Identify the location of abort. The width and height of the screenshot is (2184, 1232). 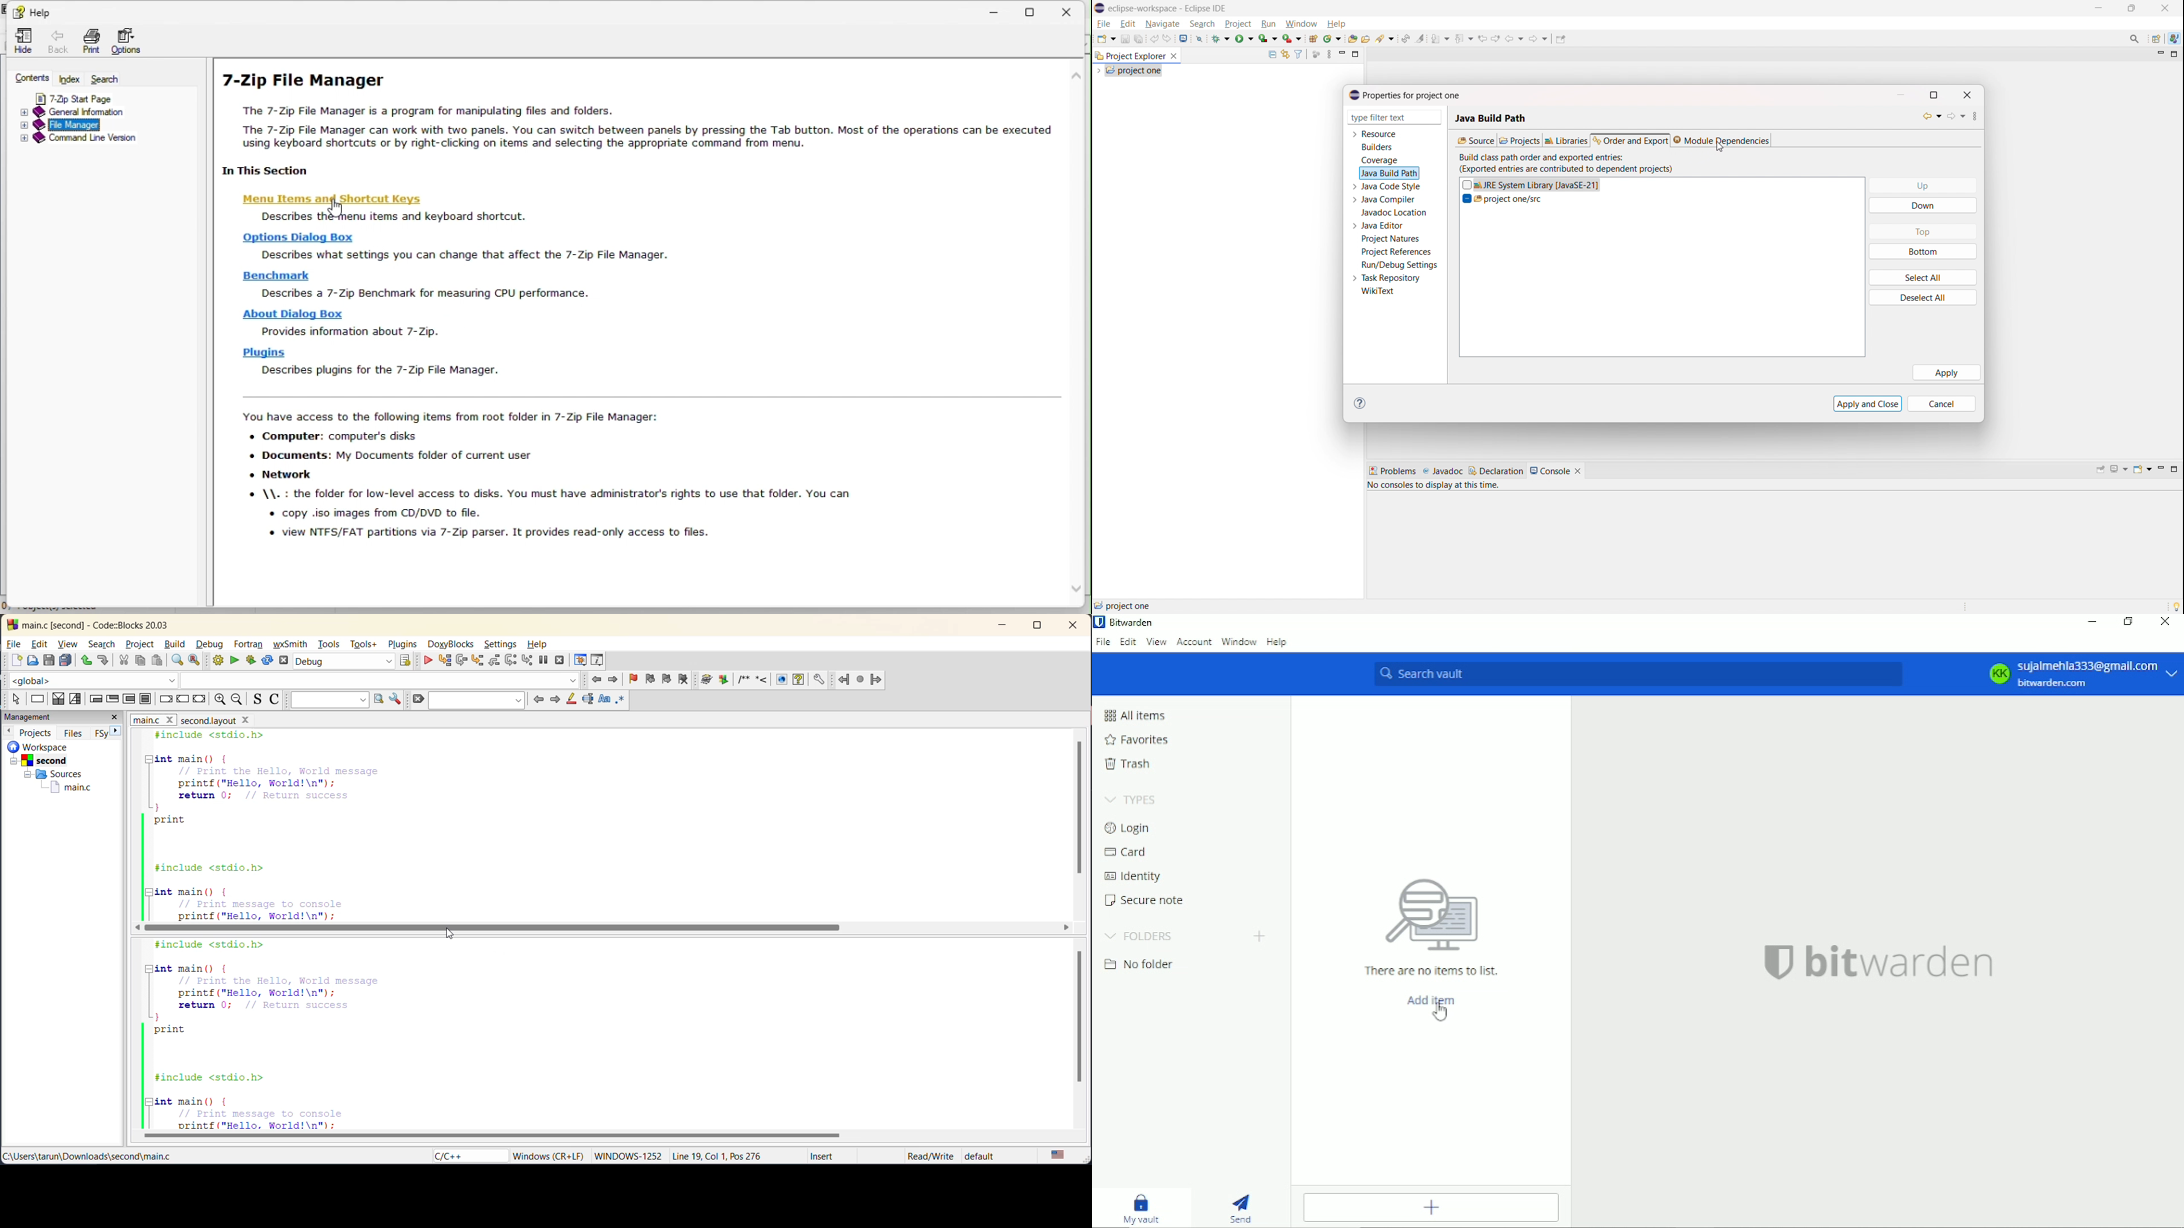
(282, 661).